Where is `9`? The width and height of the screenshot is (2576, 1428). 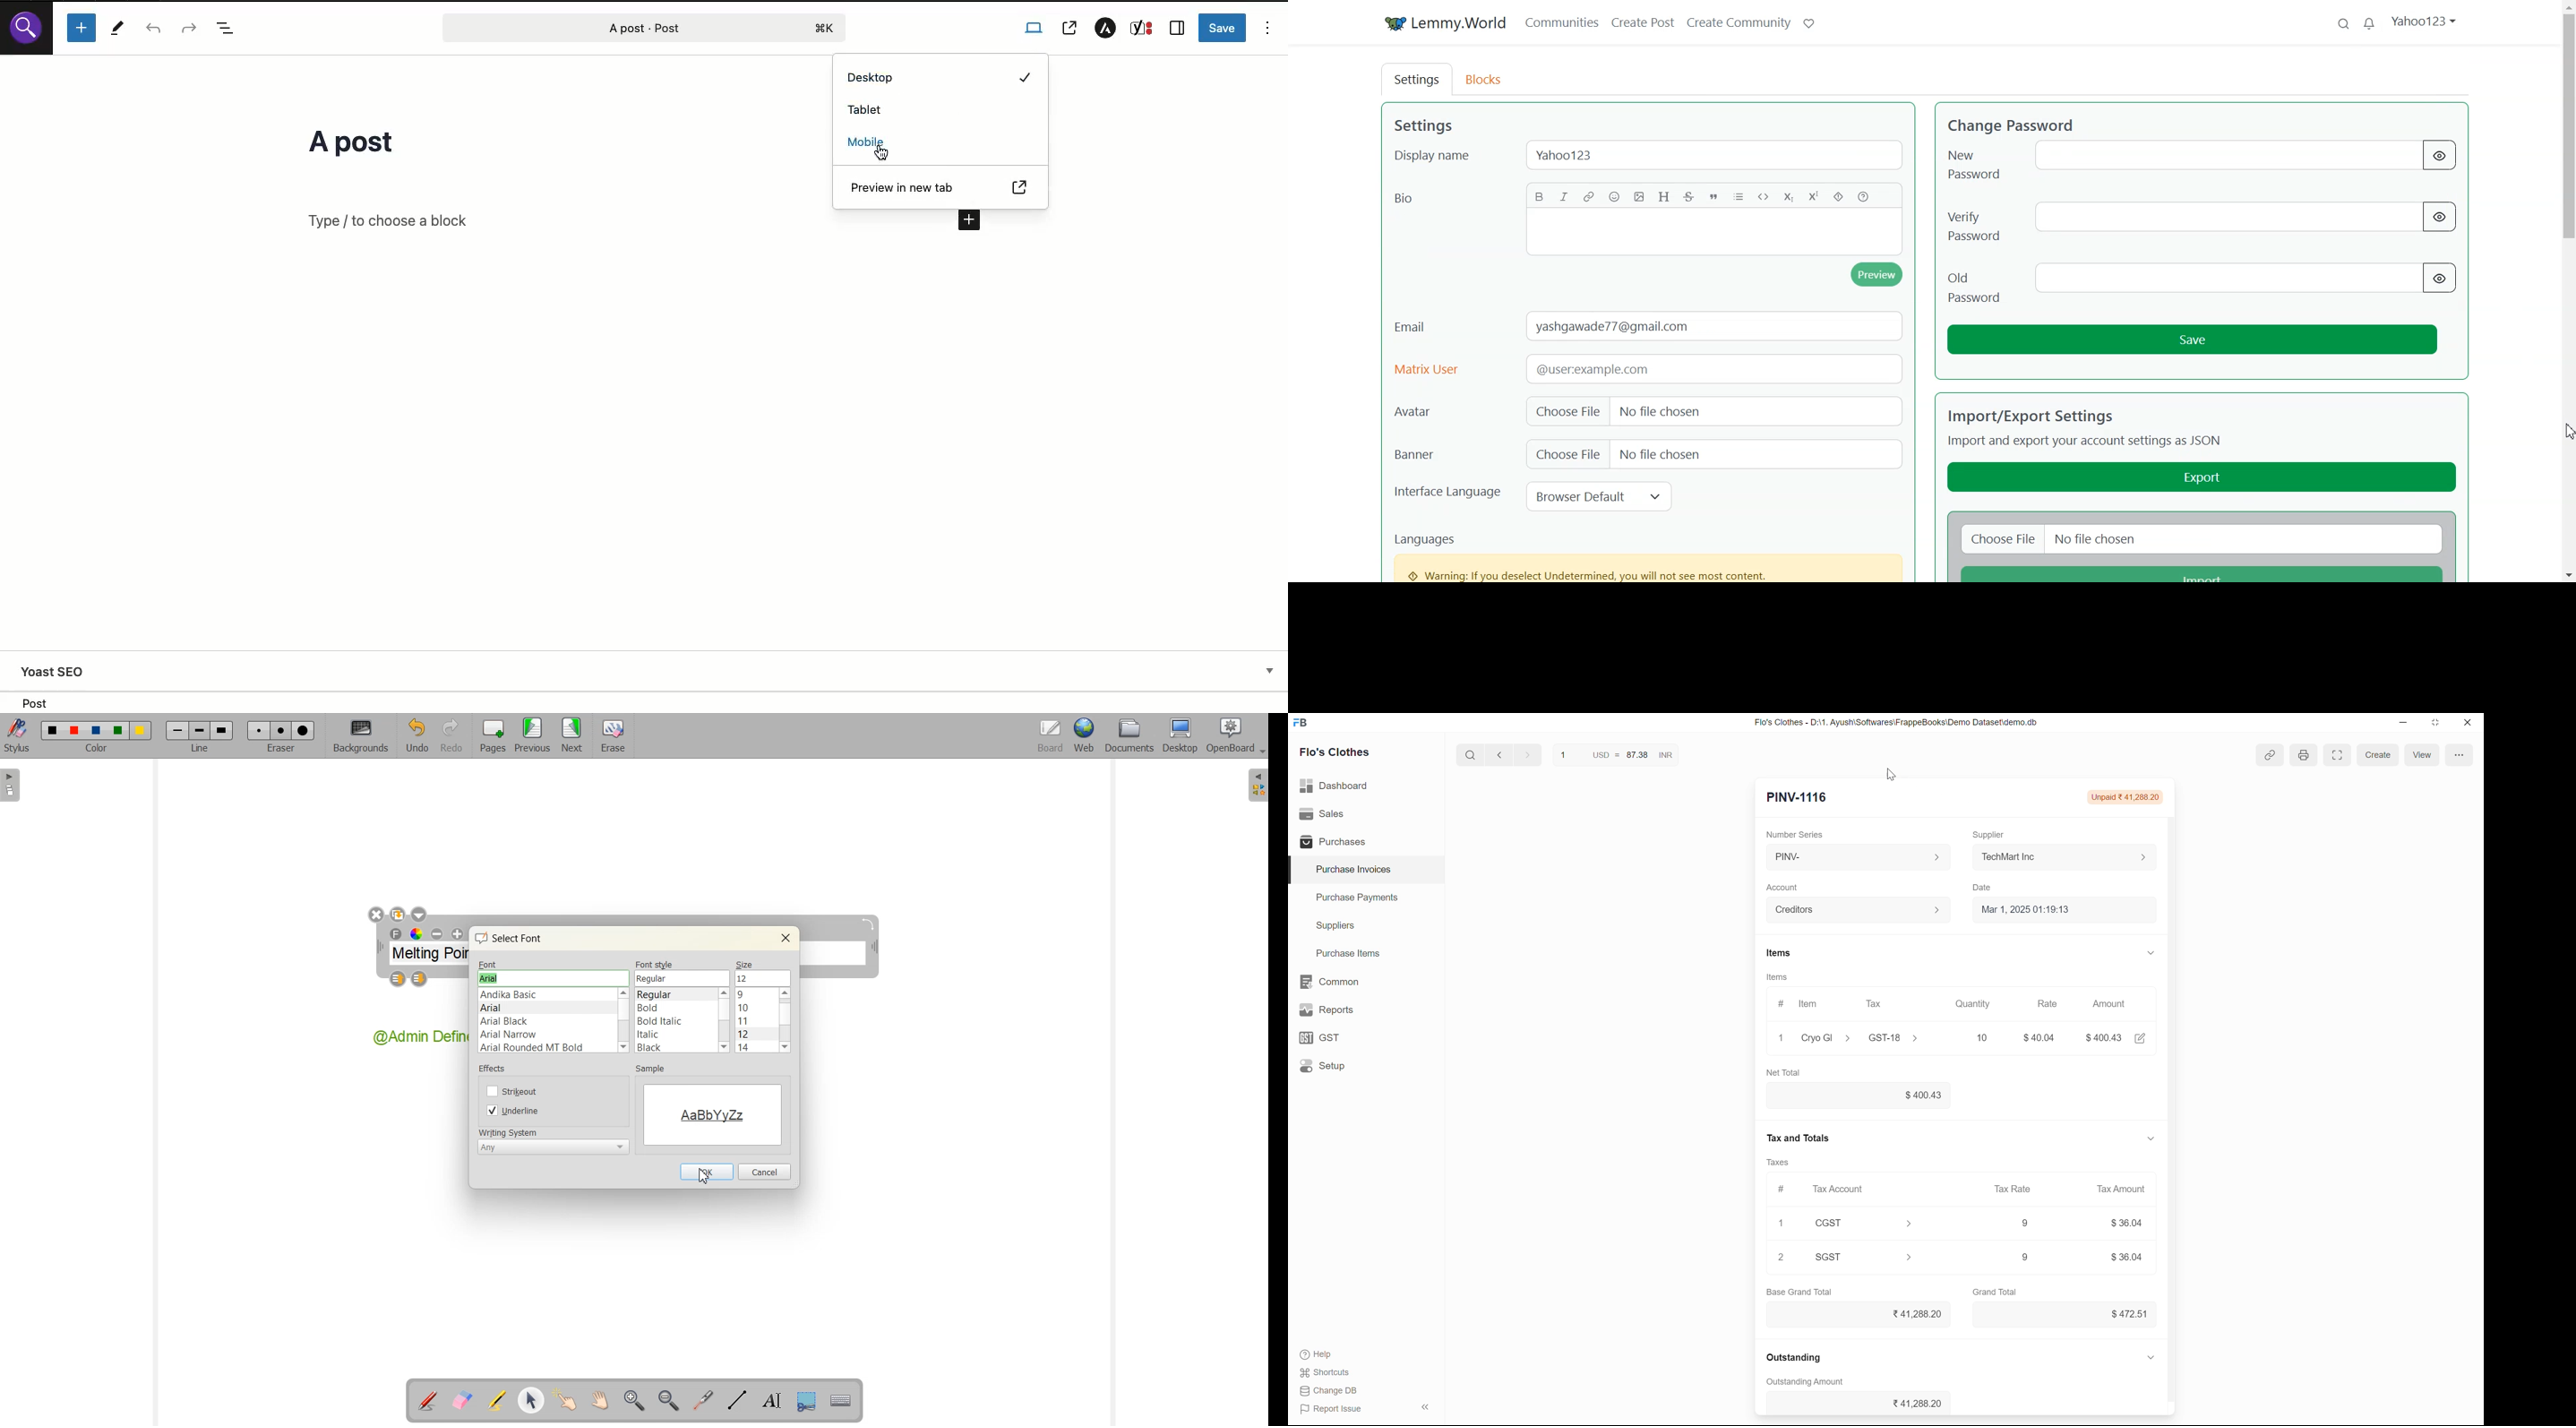
9 is located at coordinates (2023, 1222).